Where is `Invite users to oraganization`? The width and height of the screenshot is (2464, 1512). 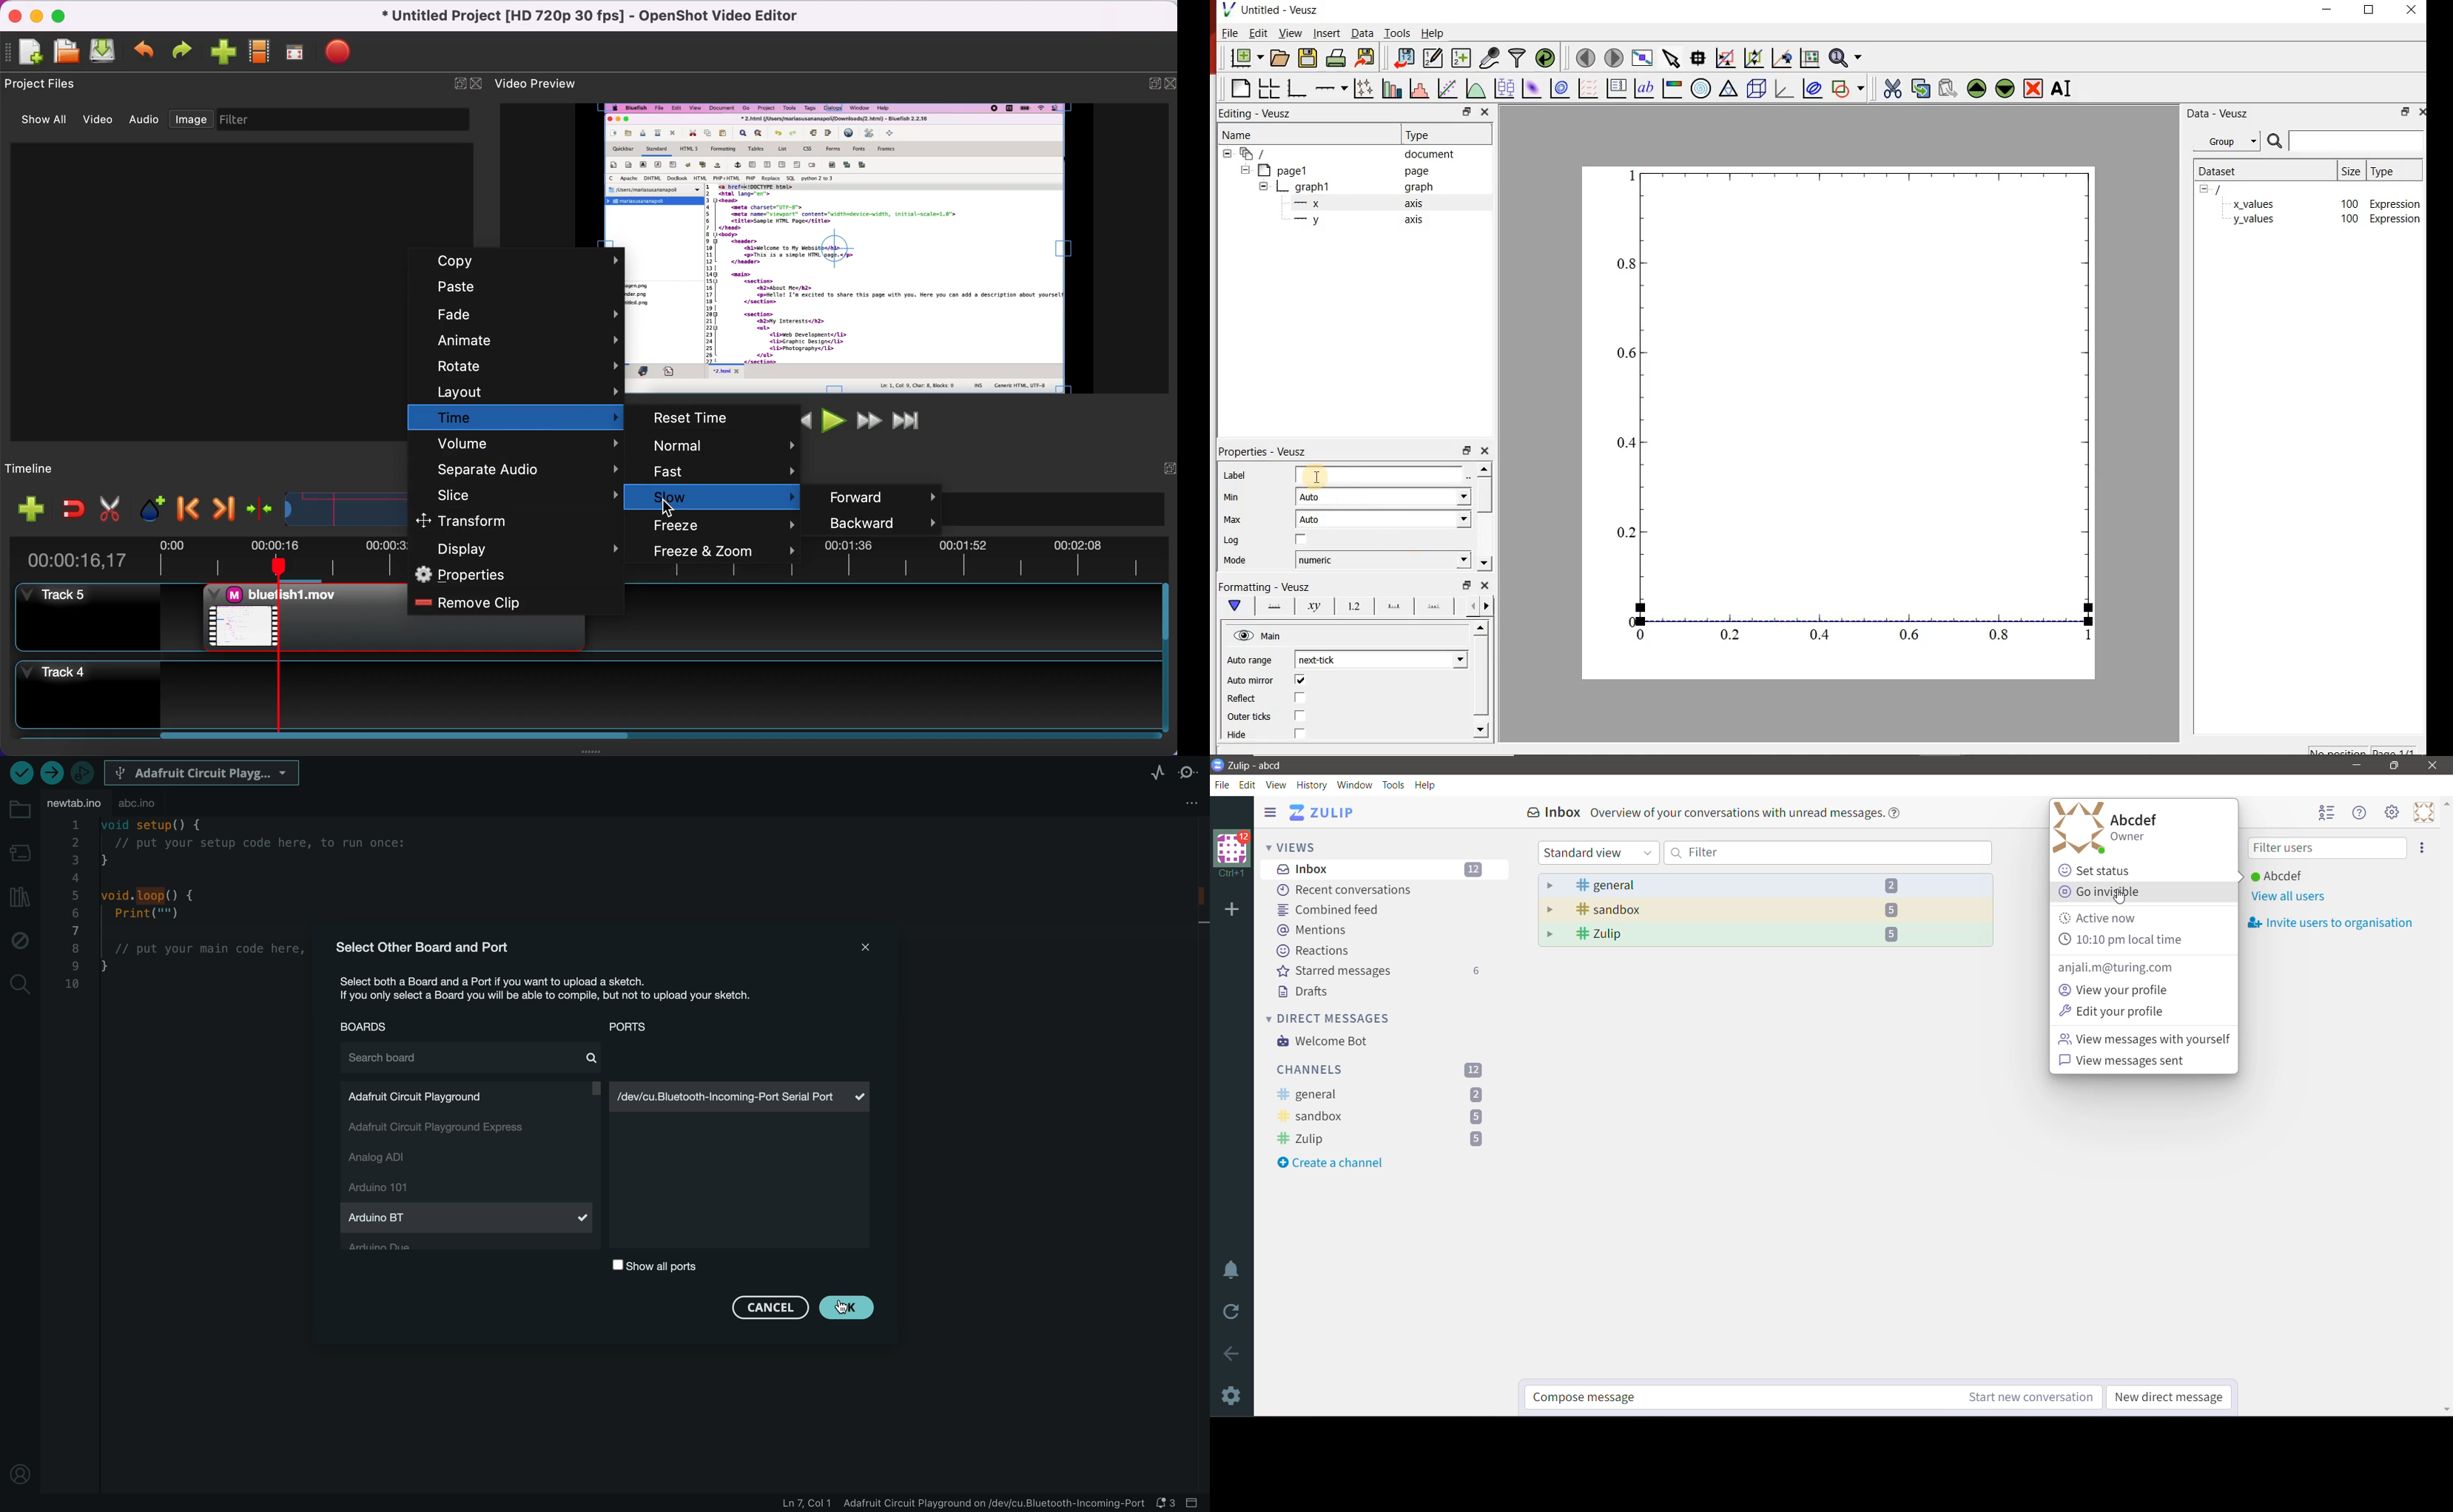 Invite users to oraganization is located at coordinates (2333, 923).